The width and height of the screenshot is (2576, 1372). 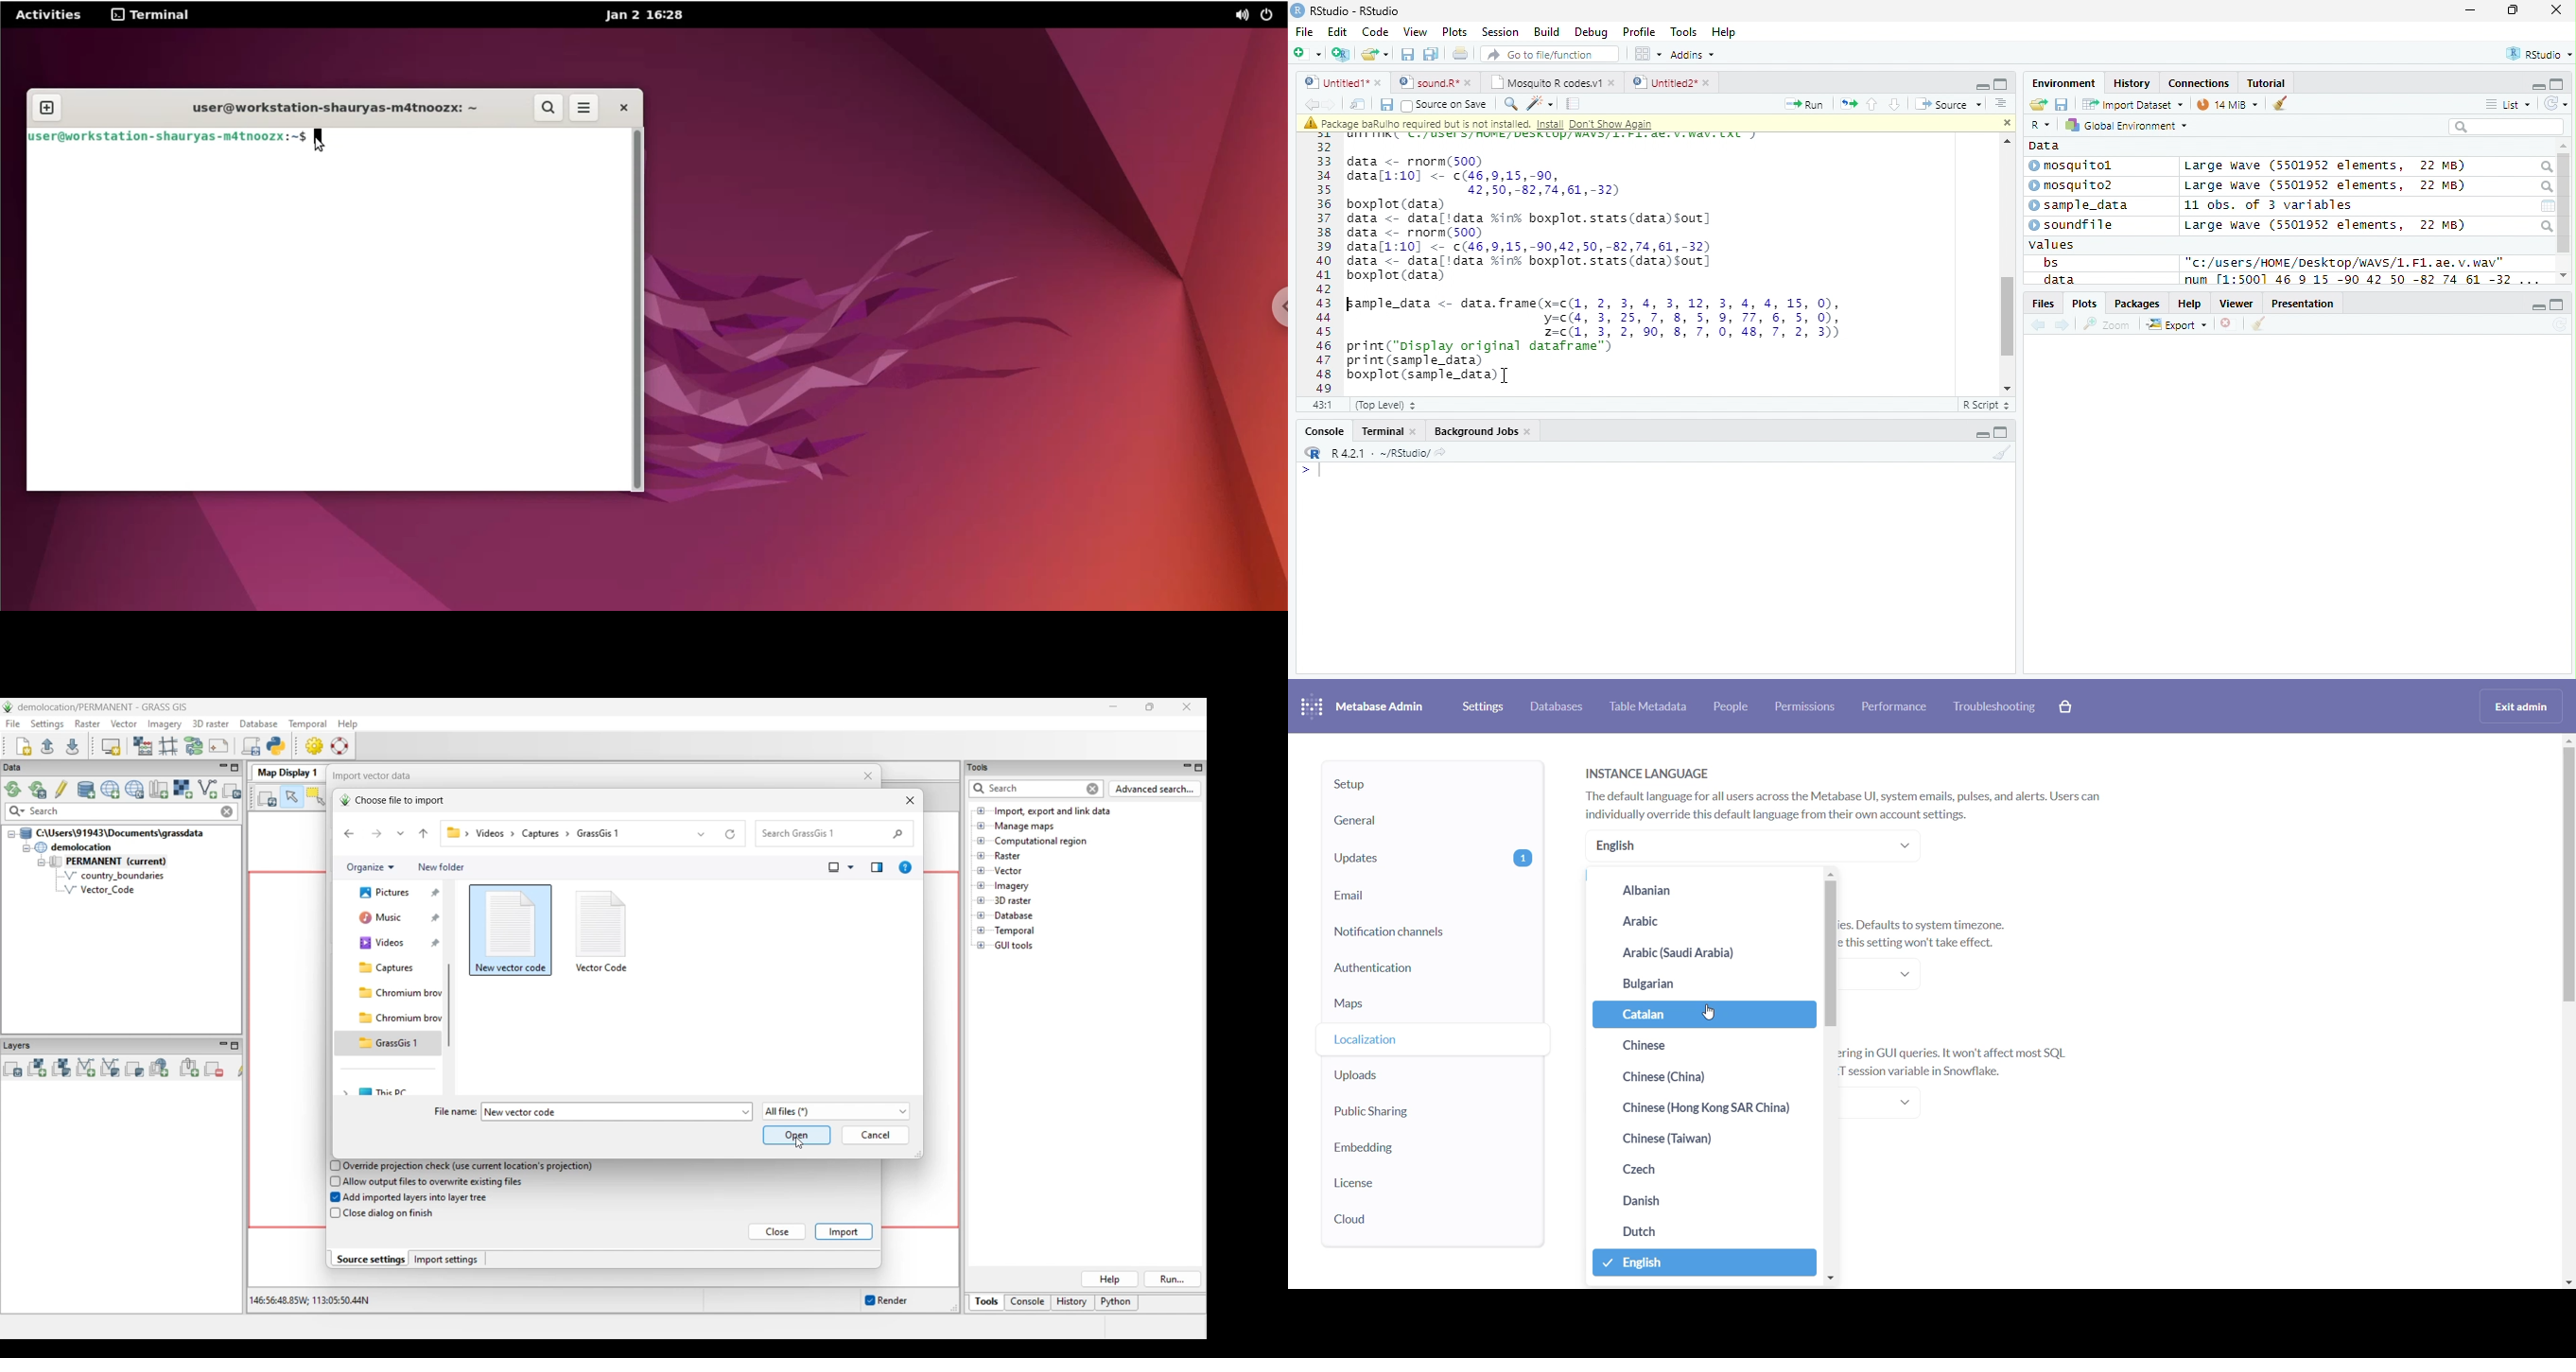 What do you see at coordinates (1871, 104) in the screenshot?
I see `Go to previous section` at bounding box center [1871, 104].